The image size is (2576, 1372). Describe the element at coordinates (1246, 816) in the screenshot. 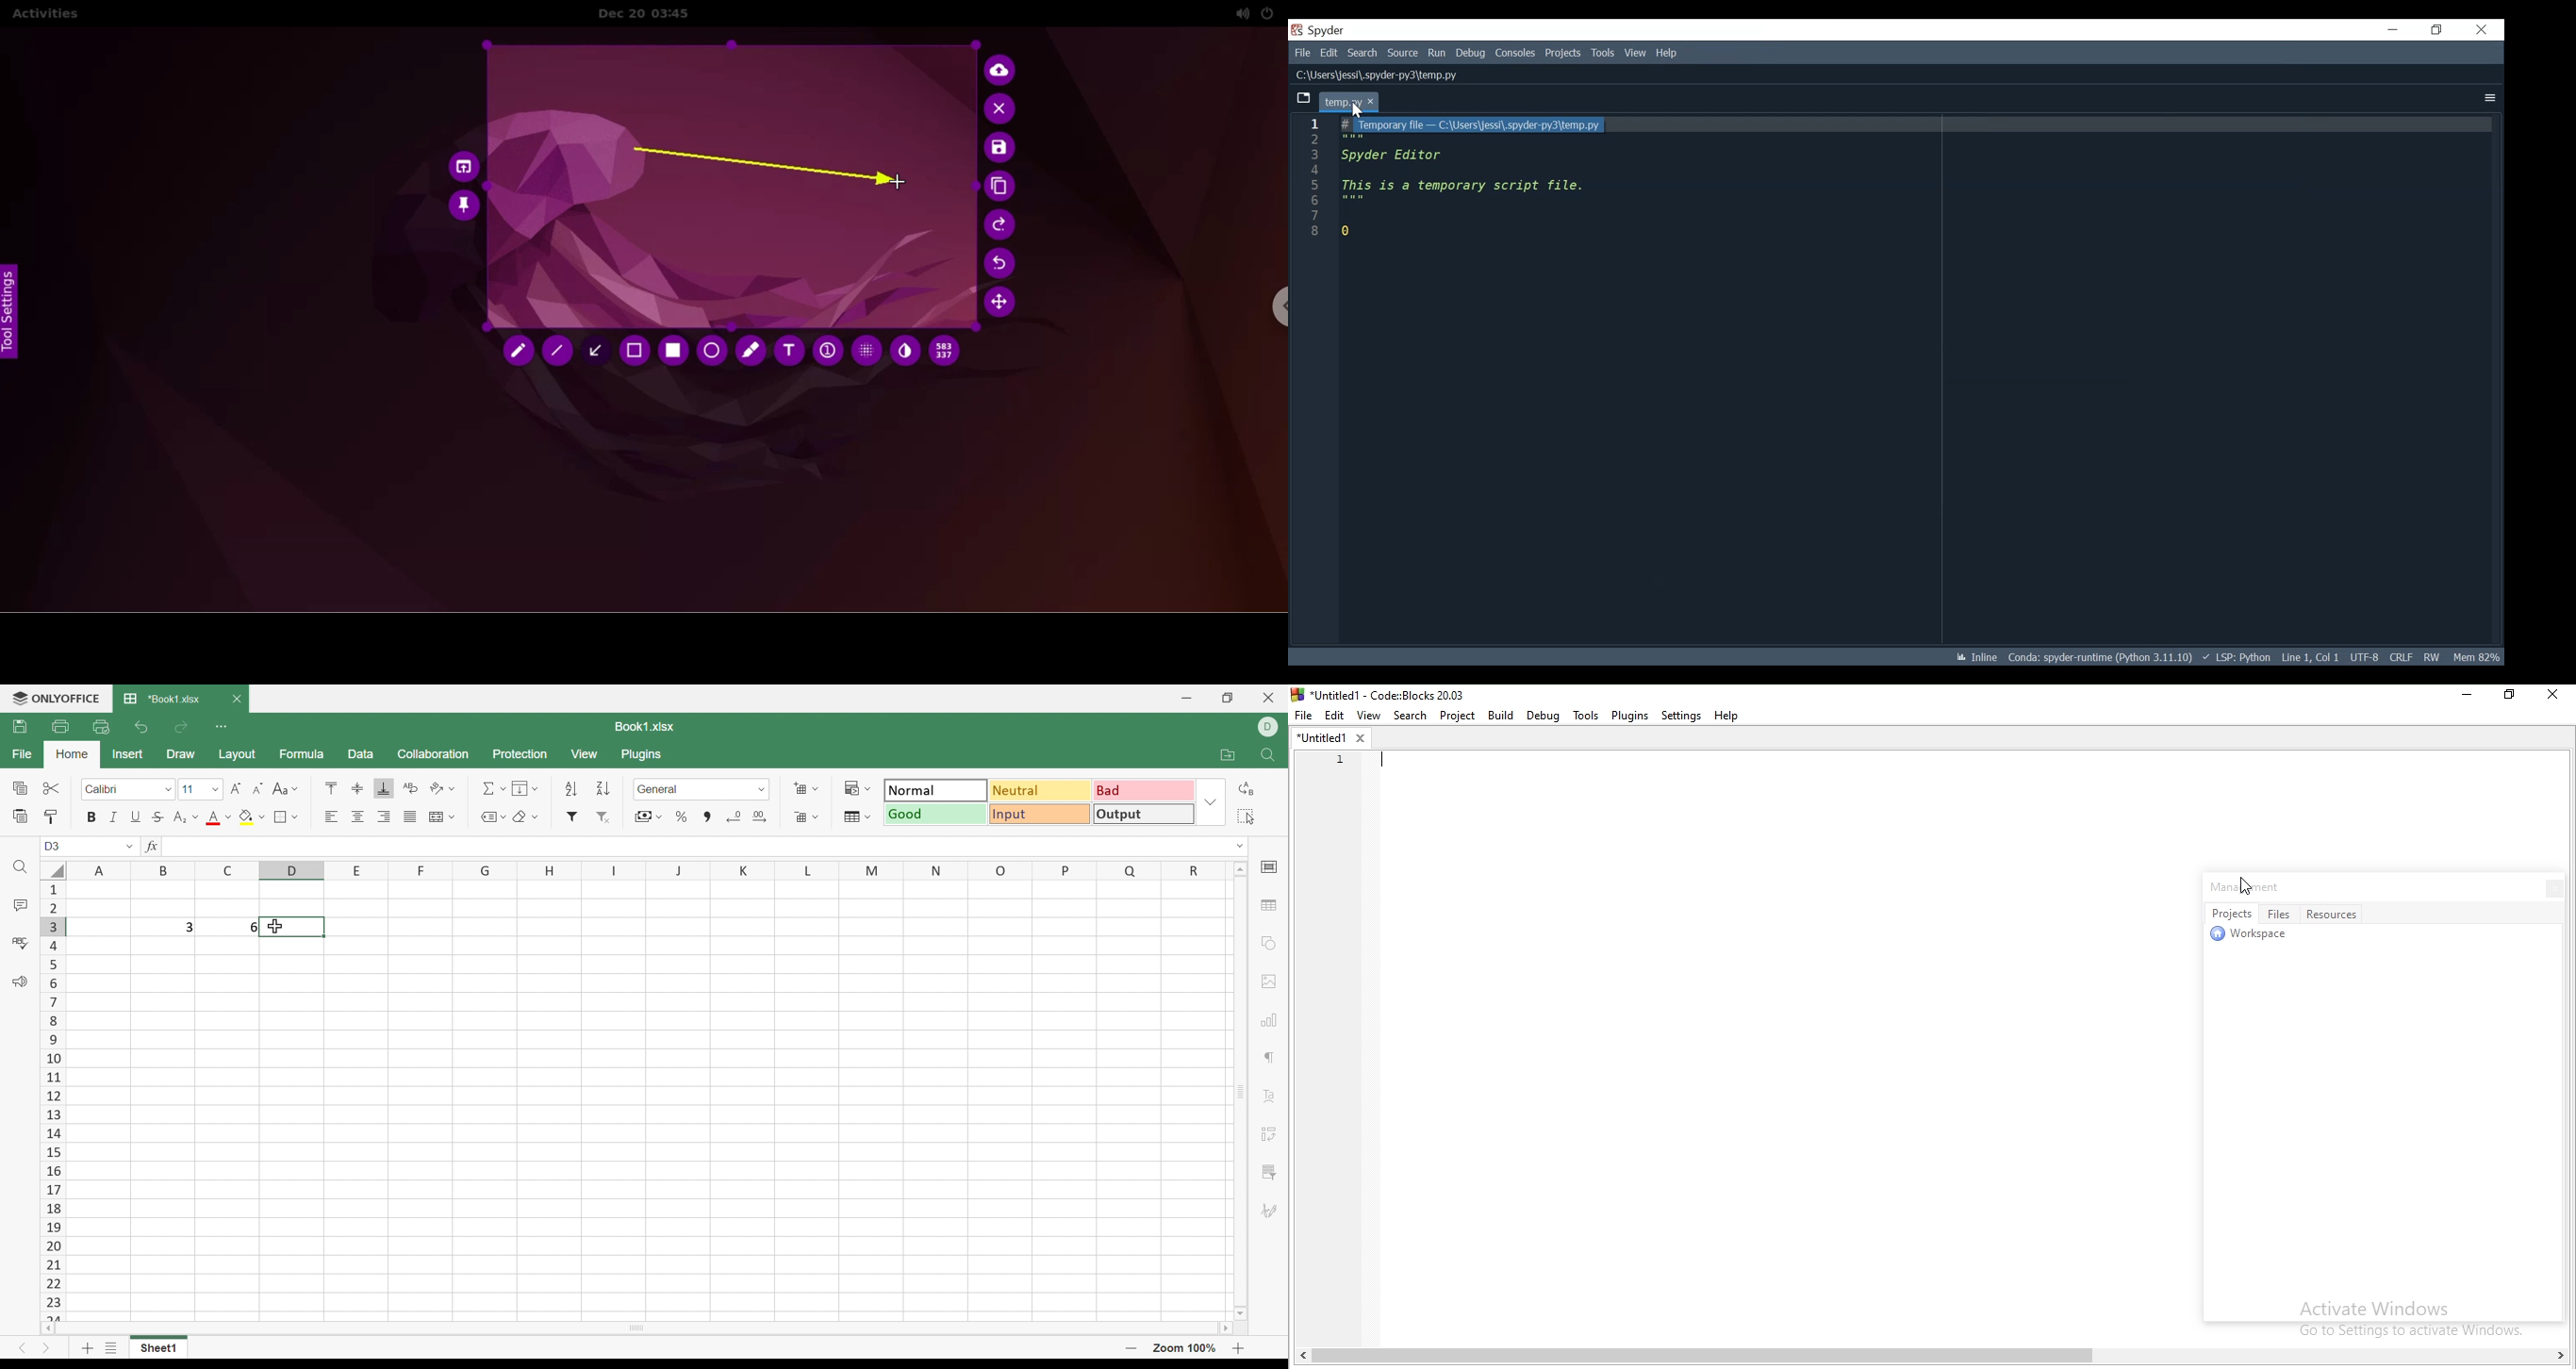

I see `Select all` at that location.